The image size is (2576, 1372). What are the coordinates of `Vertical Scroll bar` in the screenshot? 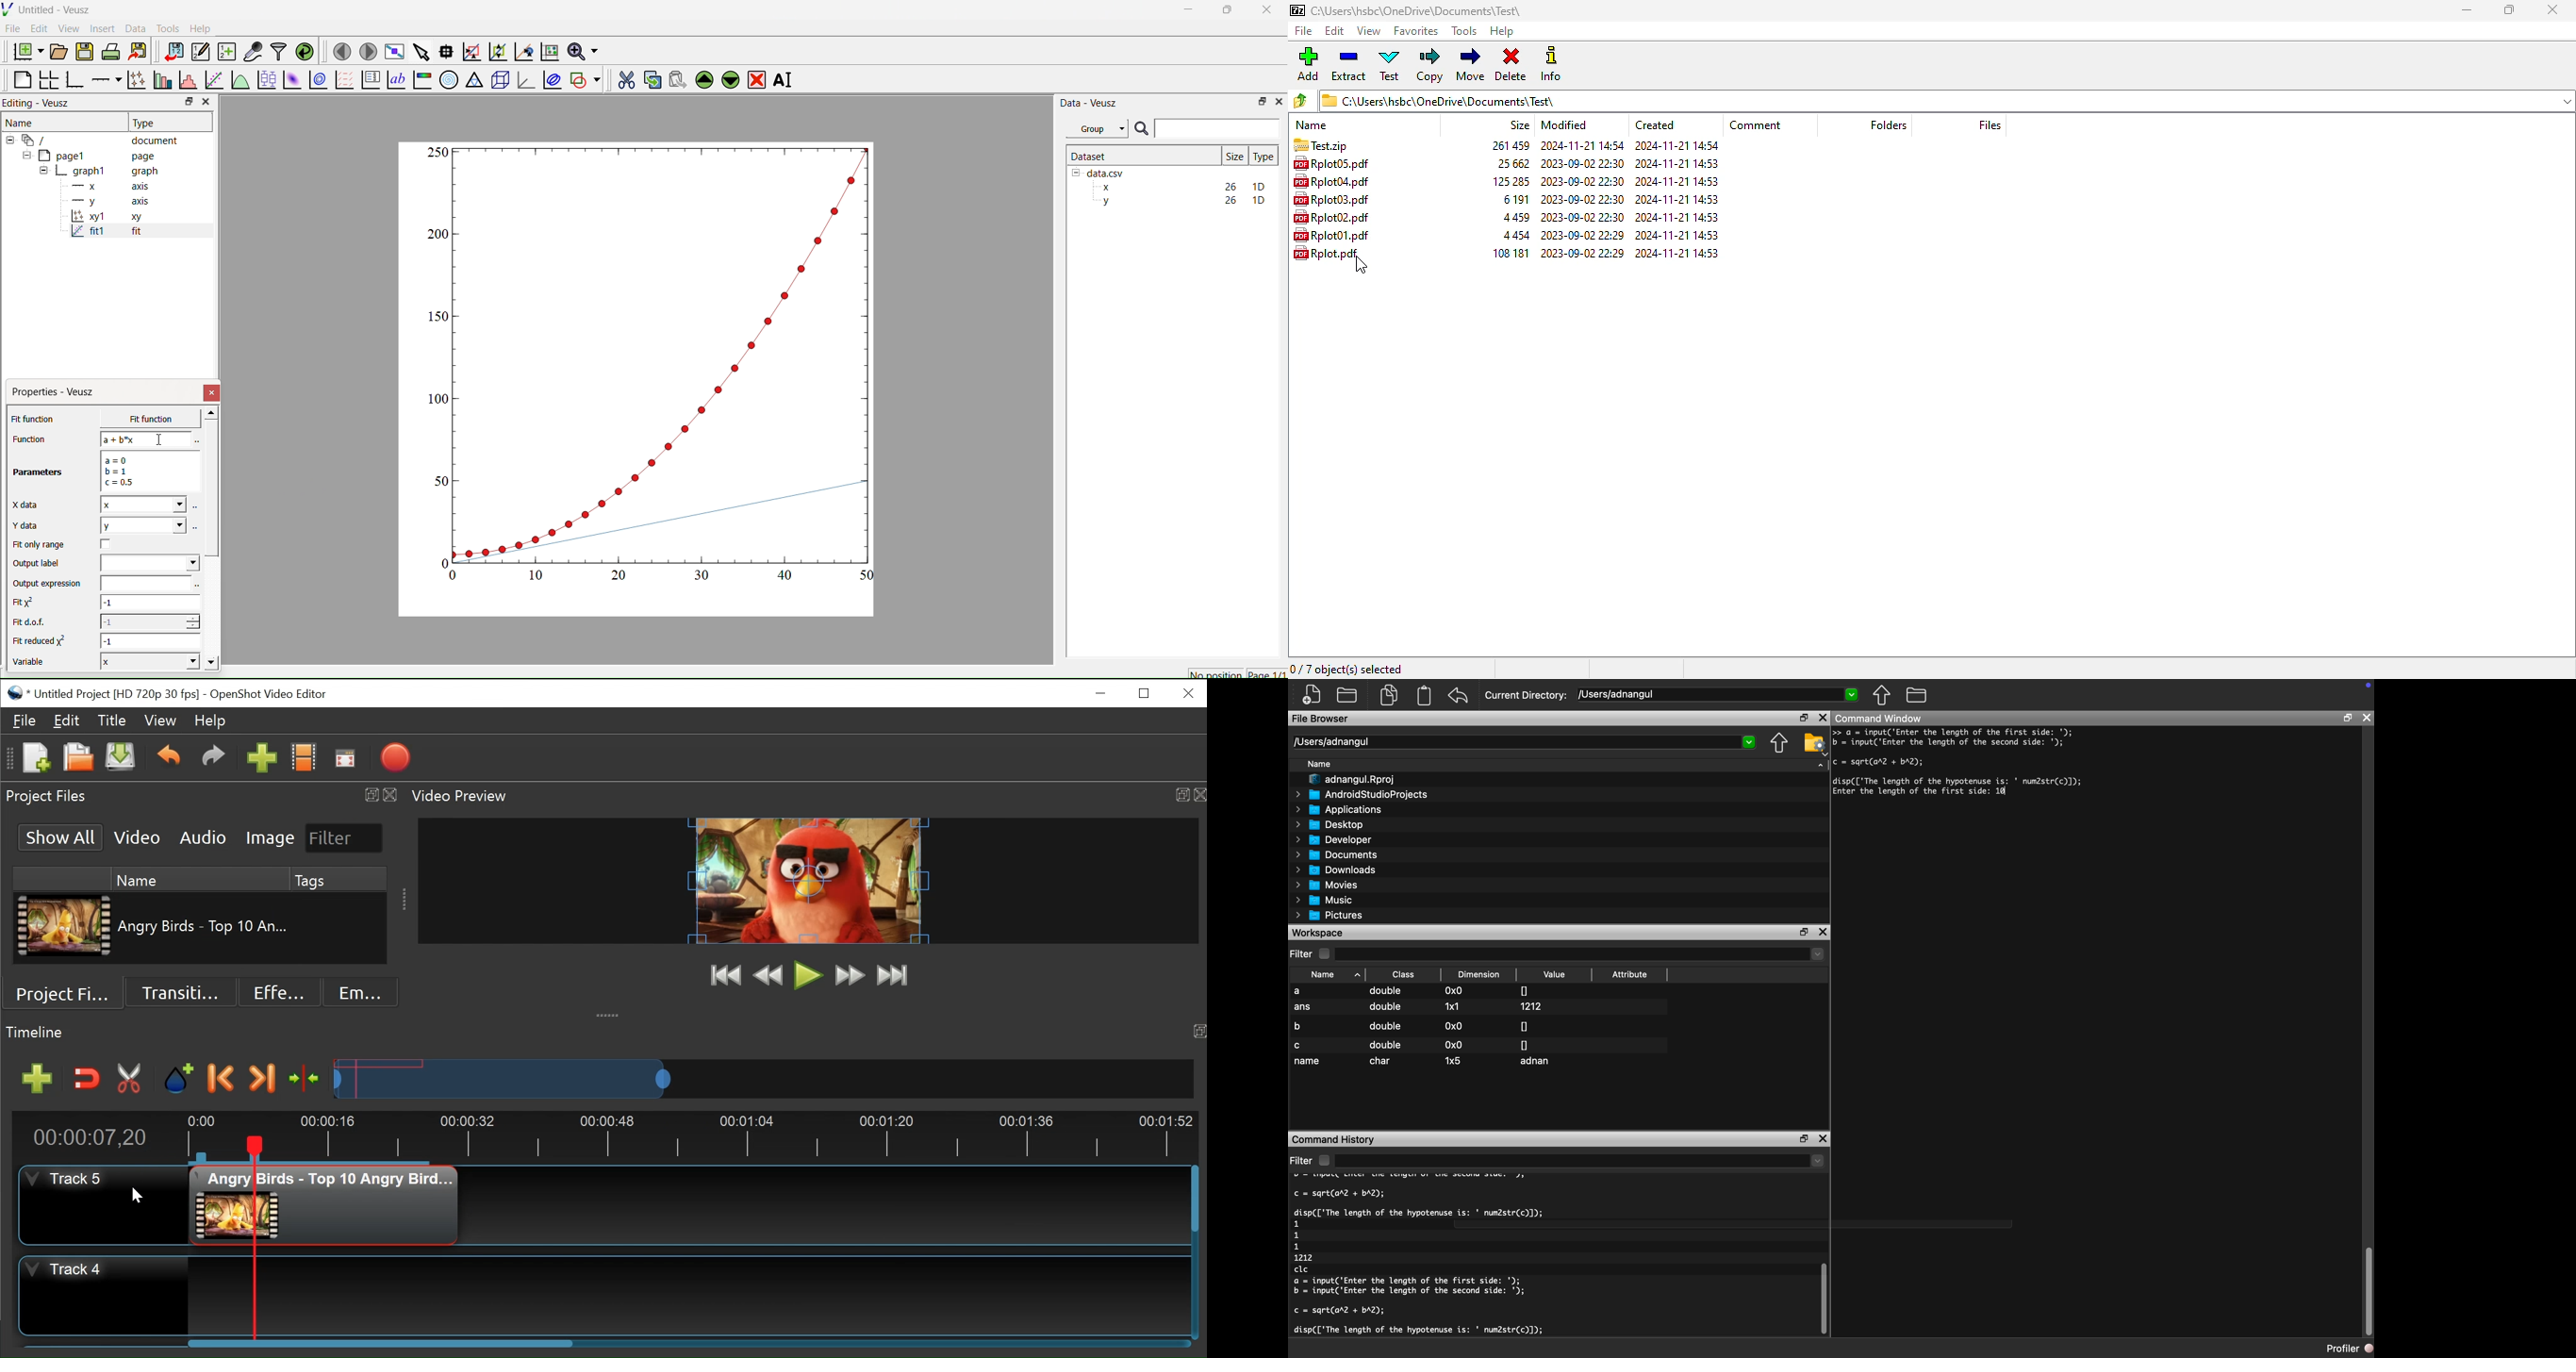 It's located at (1194, 1198).